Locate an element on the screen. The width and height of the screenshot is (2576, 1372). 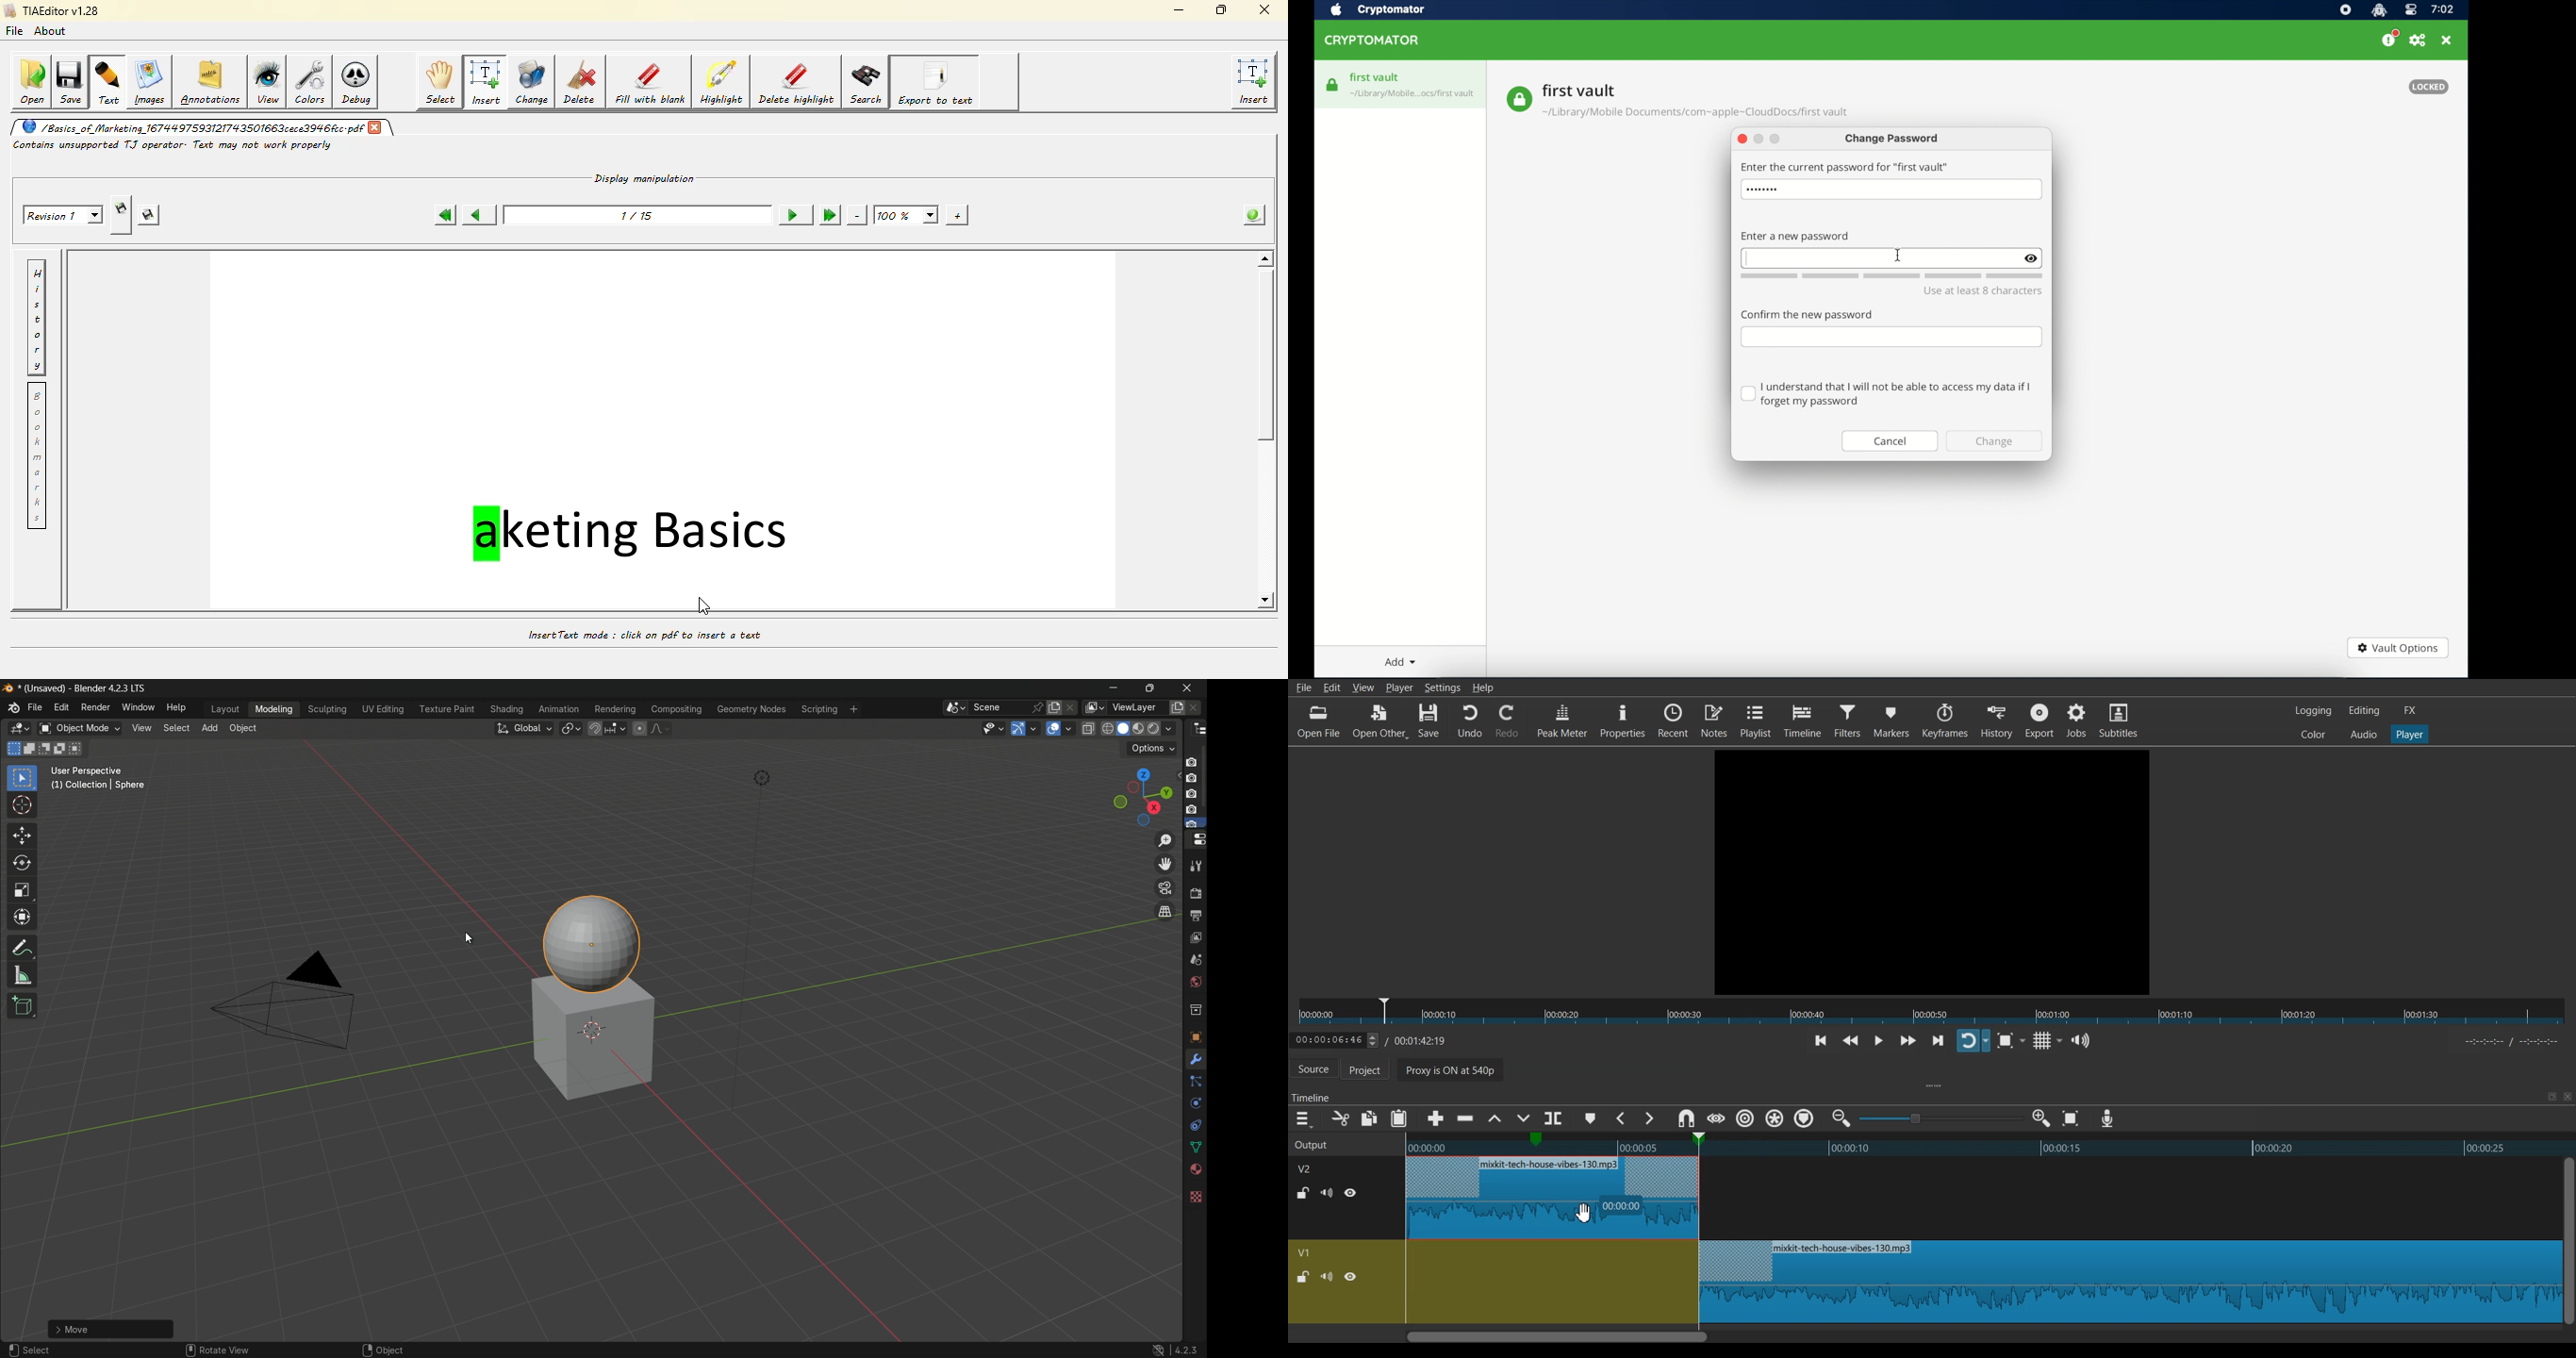
object is located at coordinates (382, 1350).